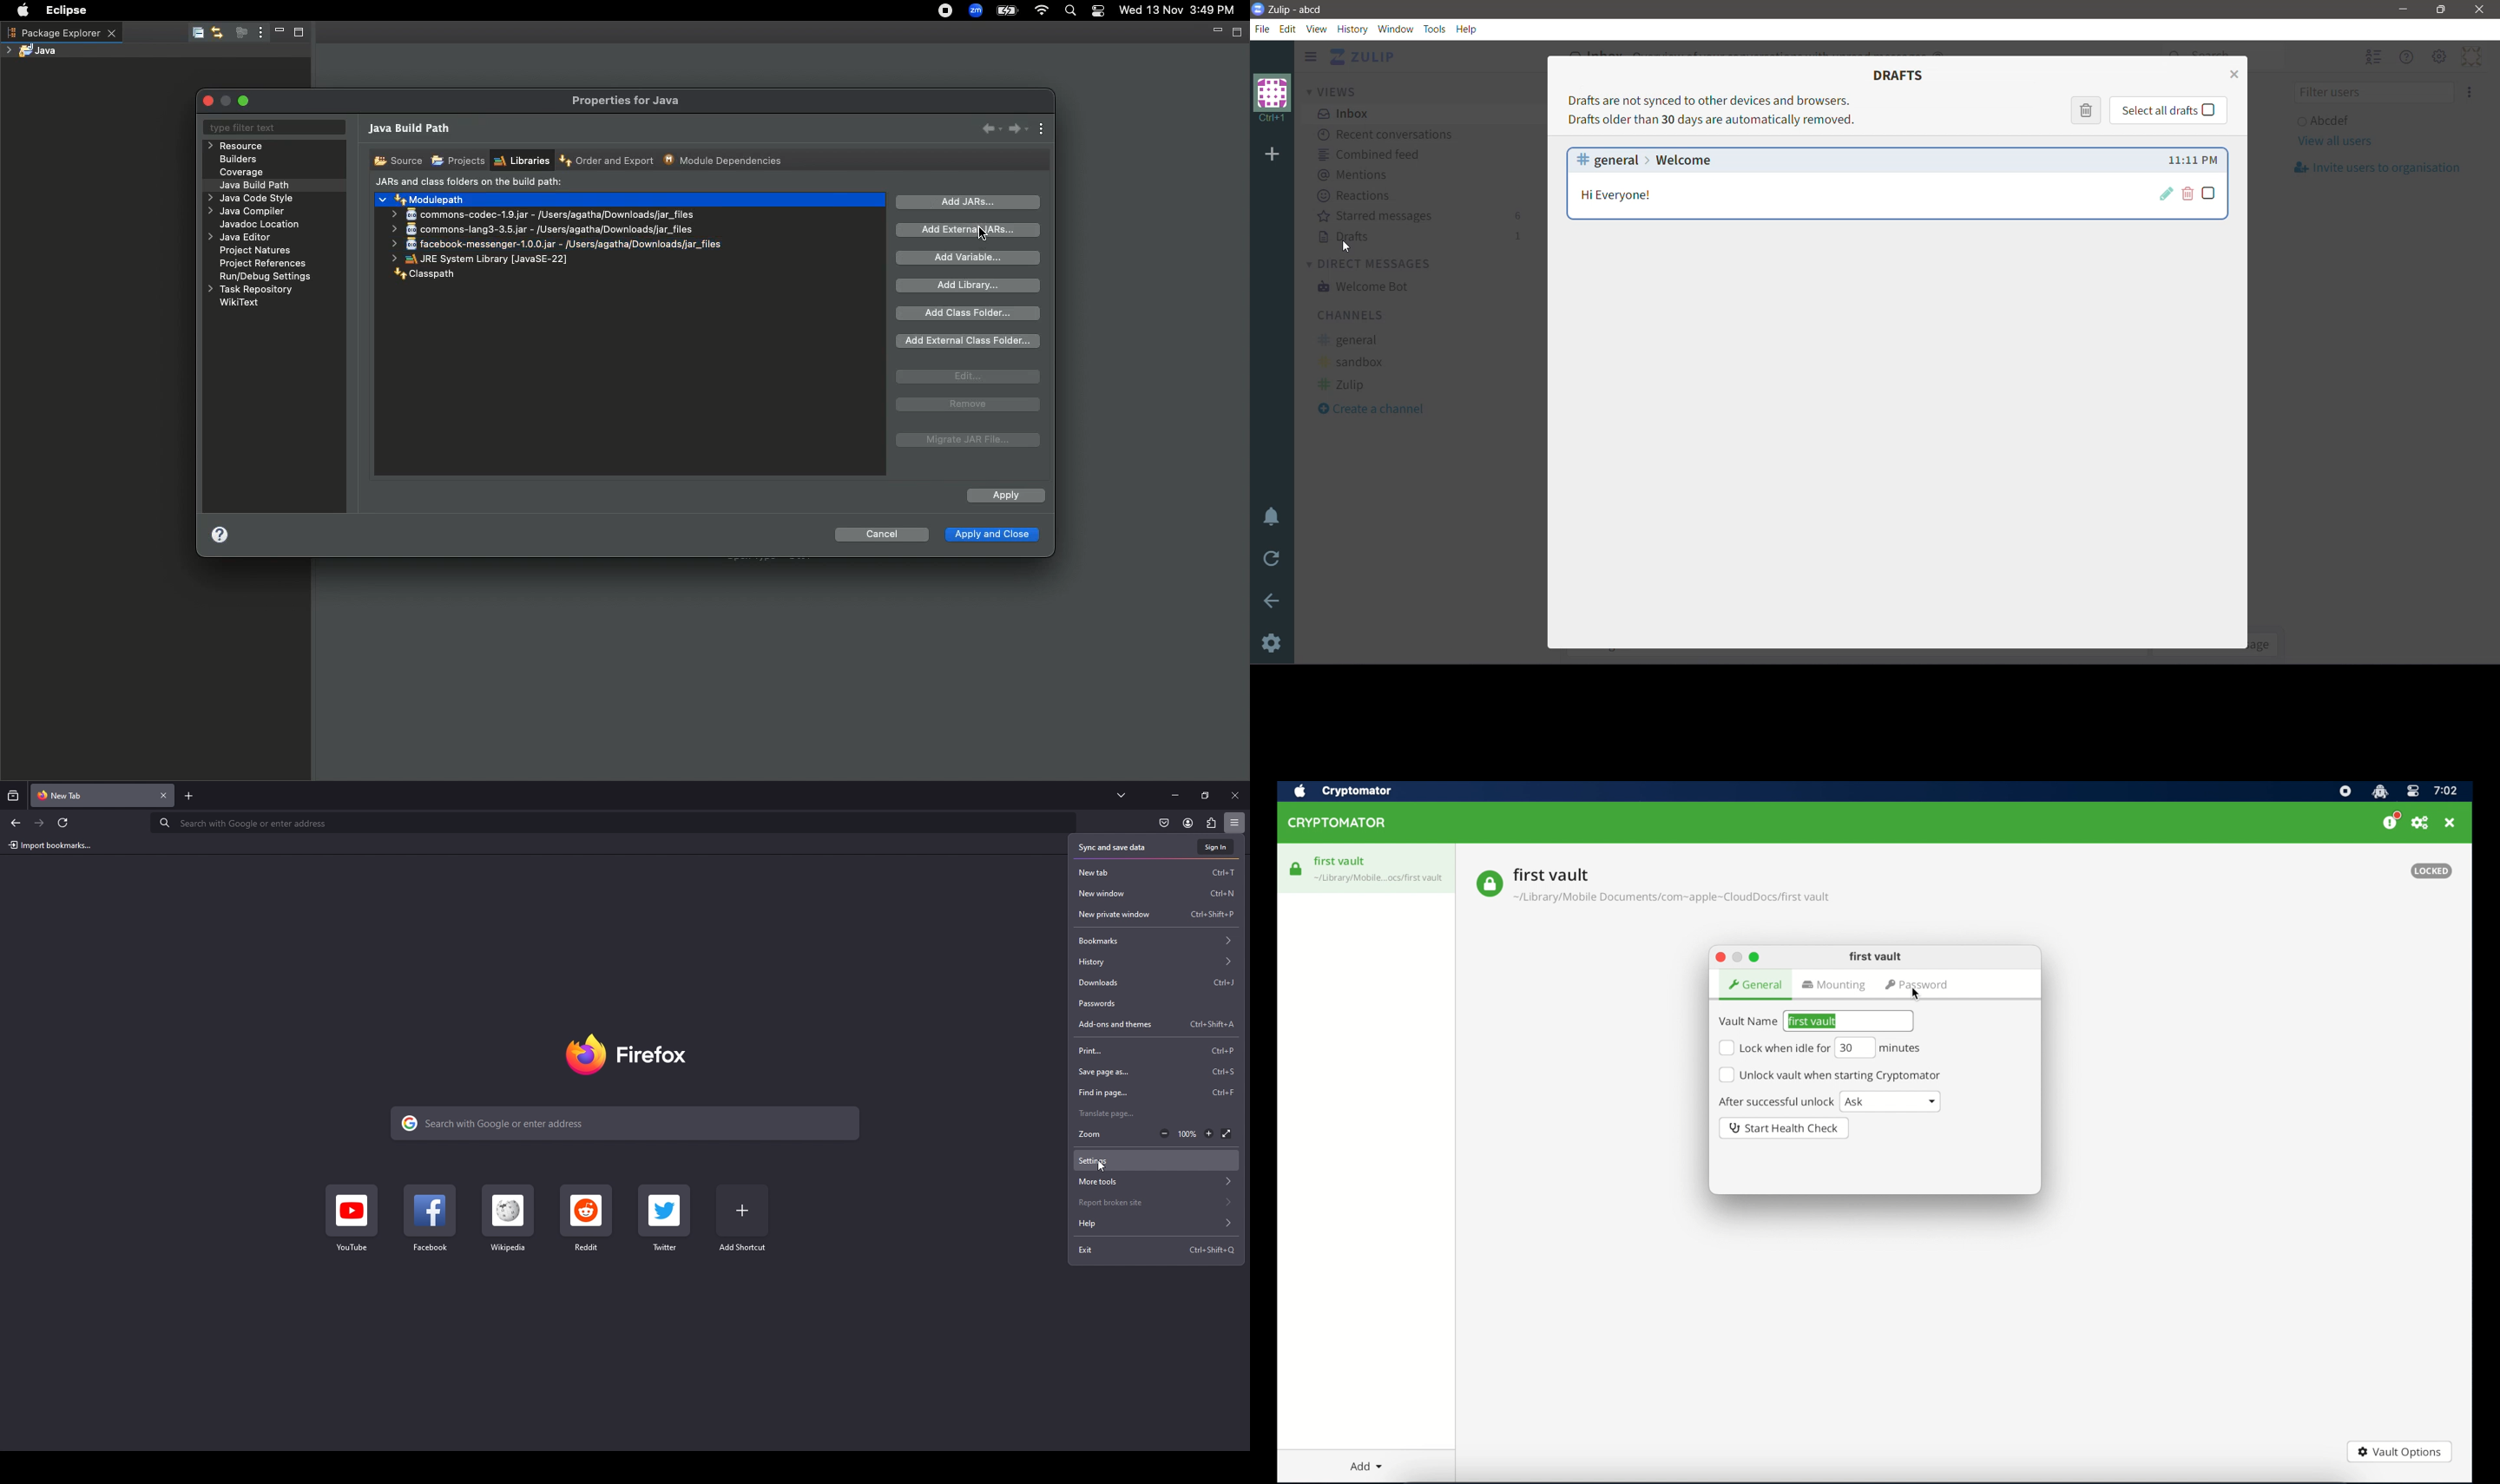 The width and height of the screenshot is (2520, 1484). Describe the element at coordinates (1156, 892) in the screenshot. I see `new window` at that location.